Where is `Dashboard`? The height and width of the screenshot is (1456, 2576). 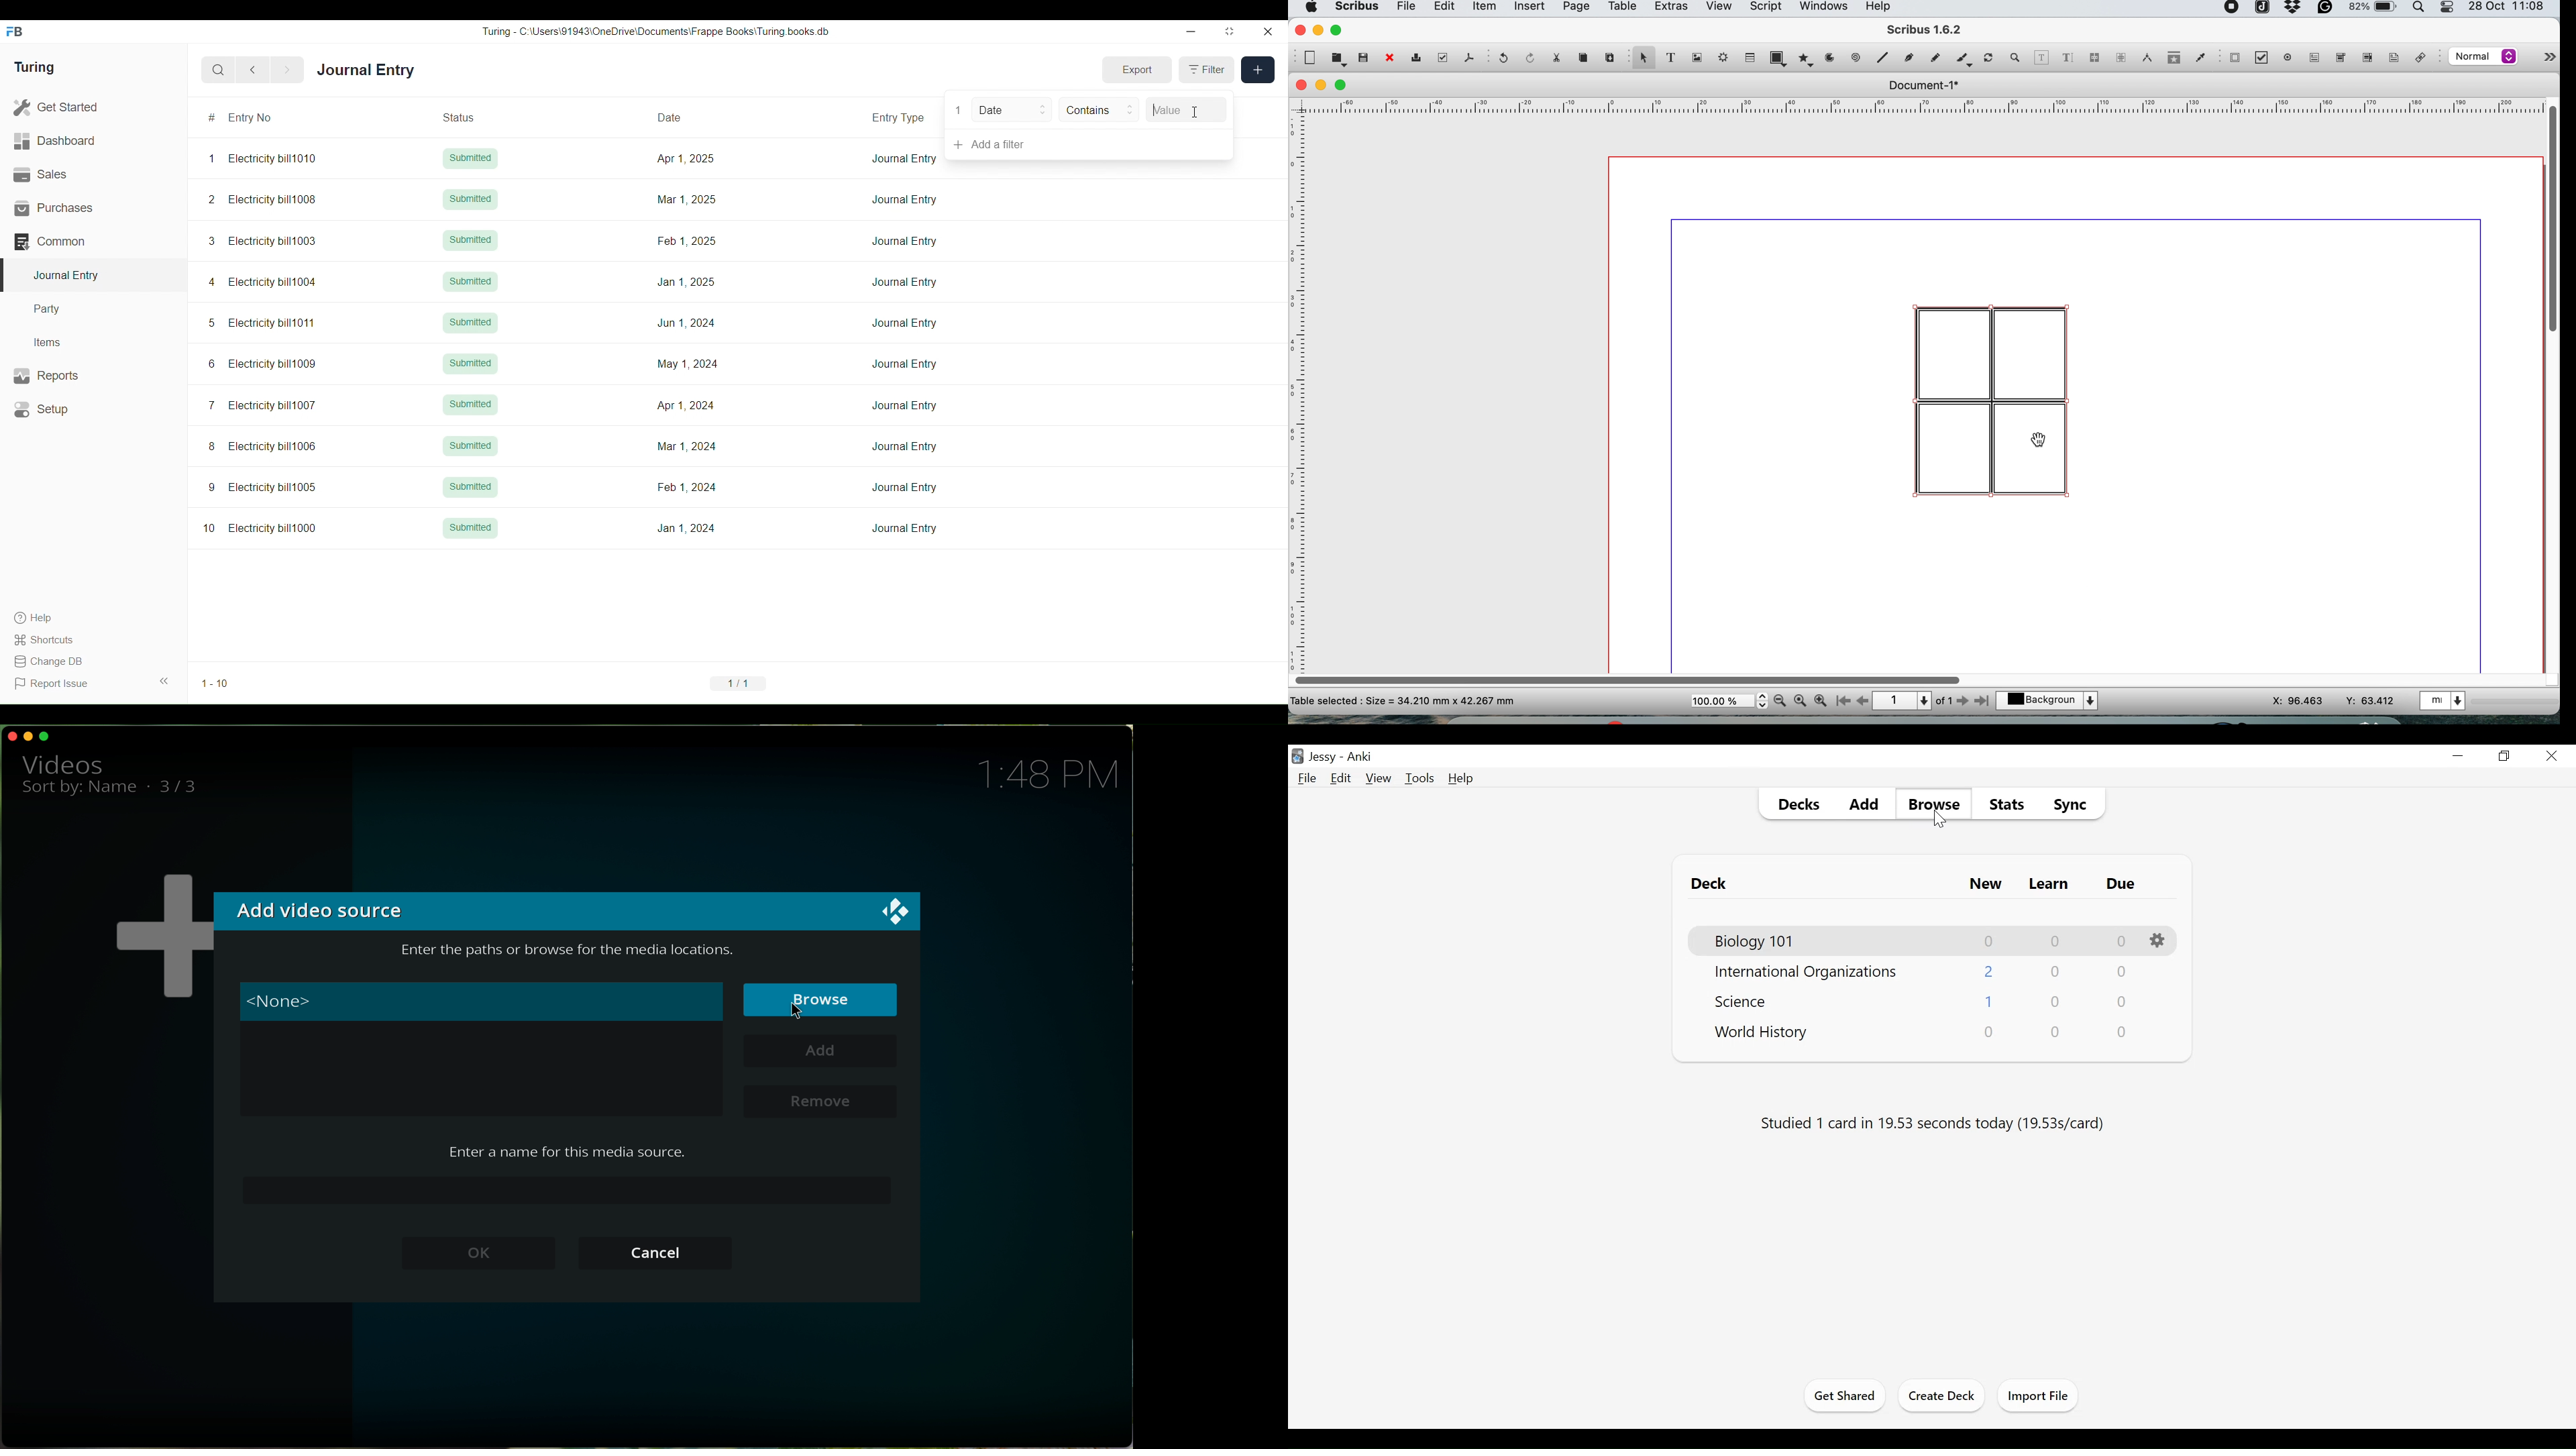 Dashboard is located at coordinates (93, 141).